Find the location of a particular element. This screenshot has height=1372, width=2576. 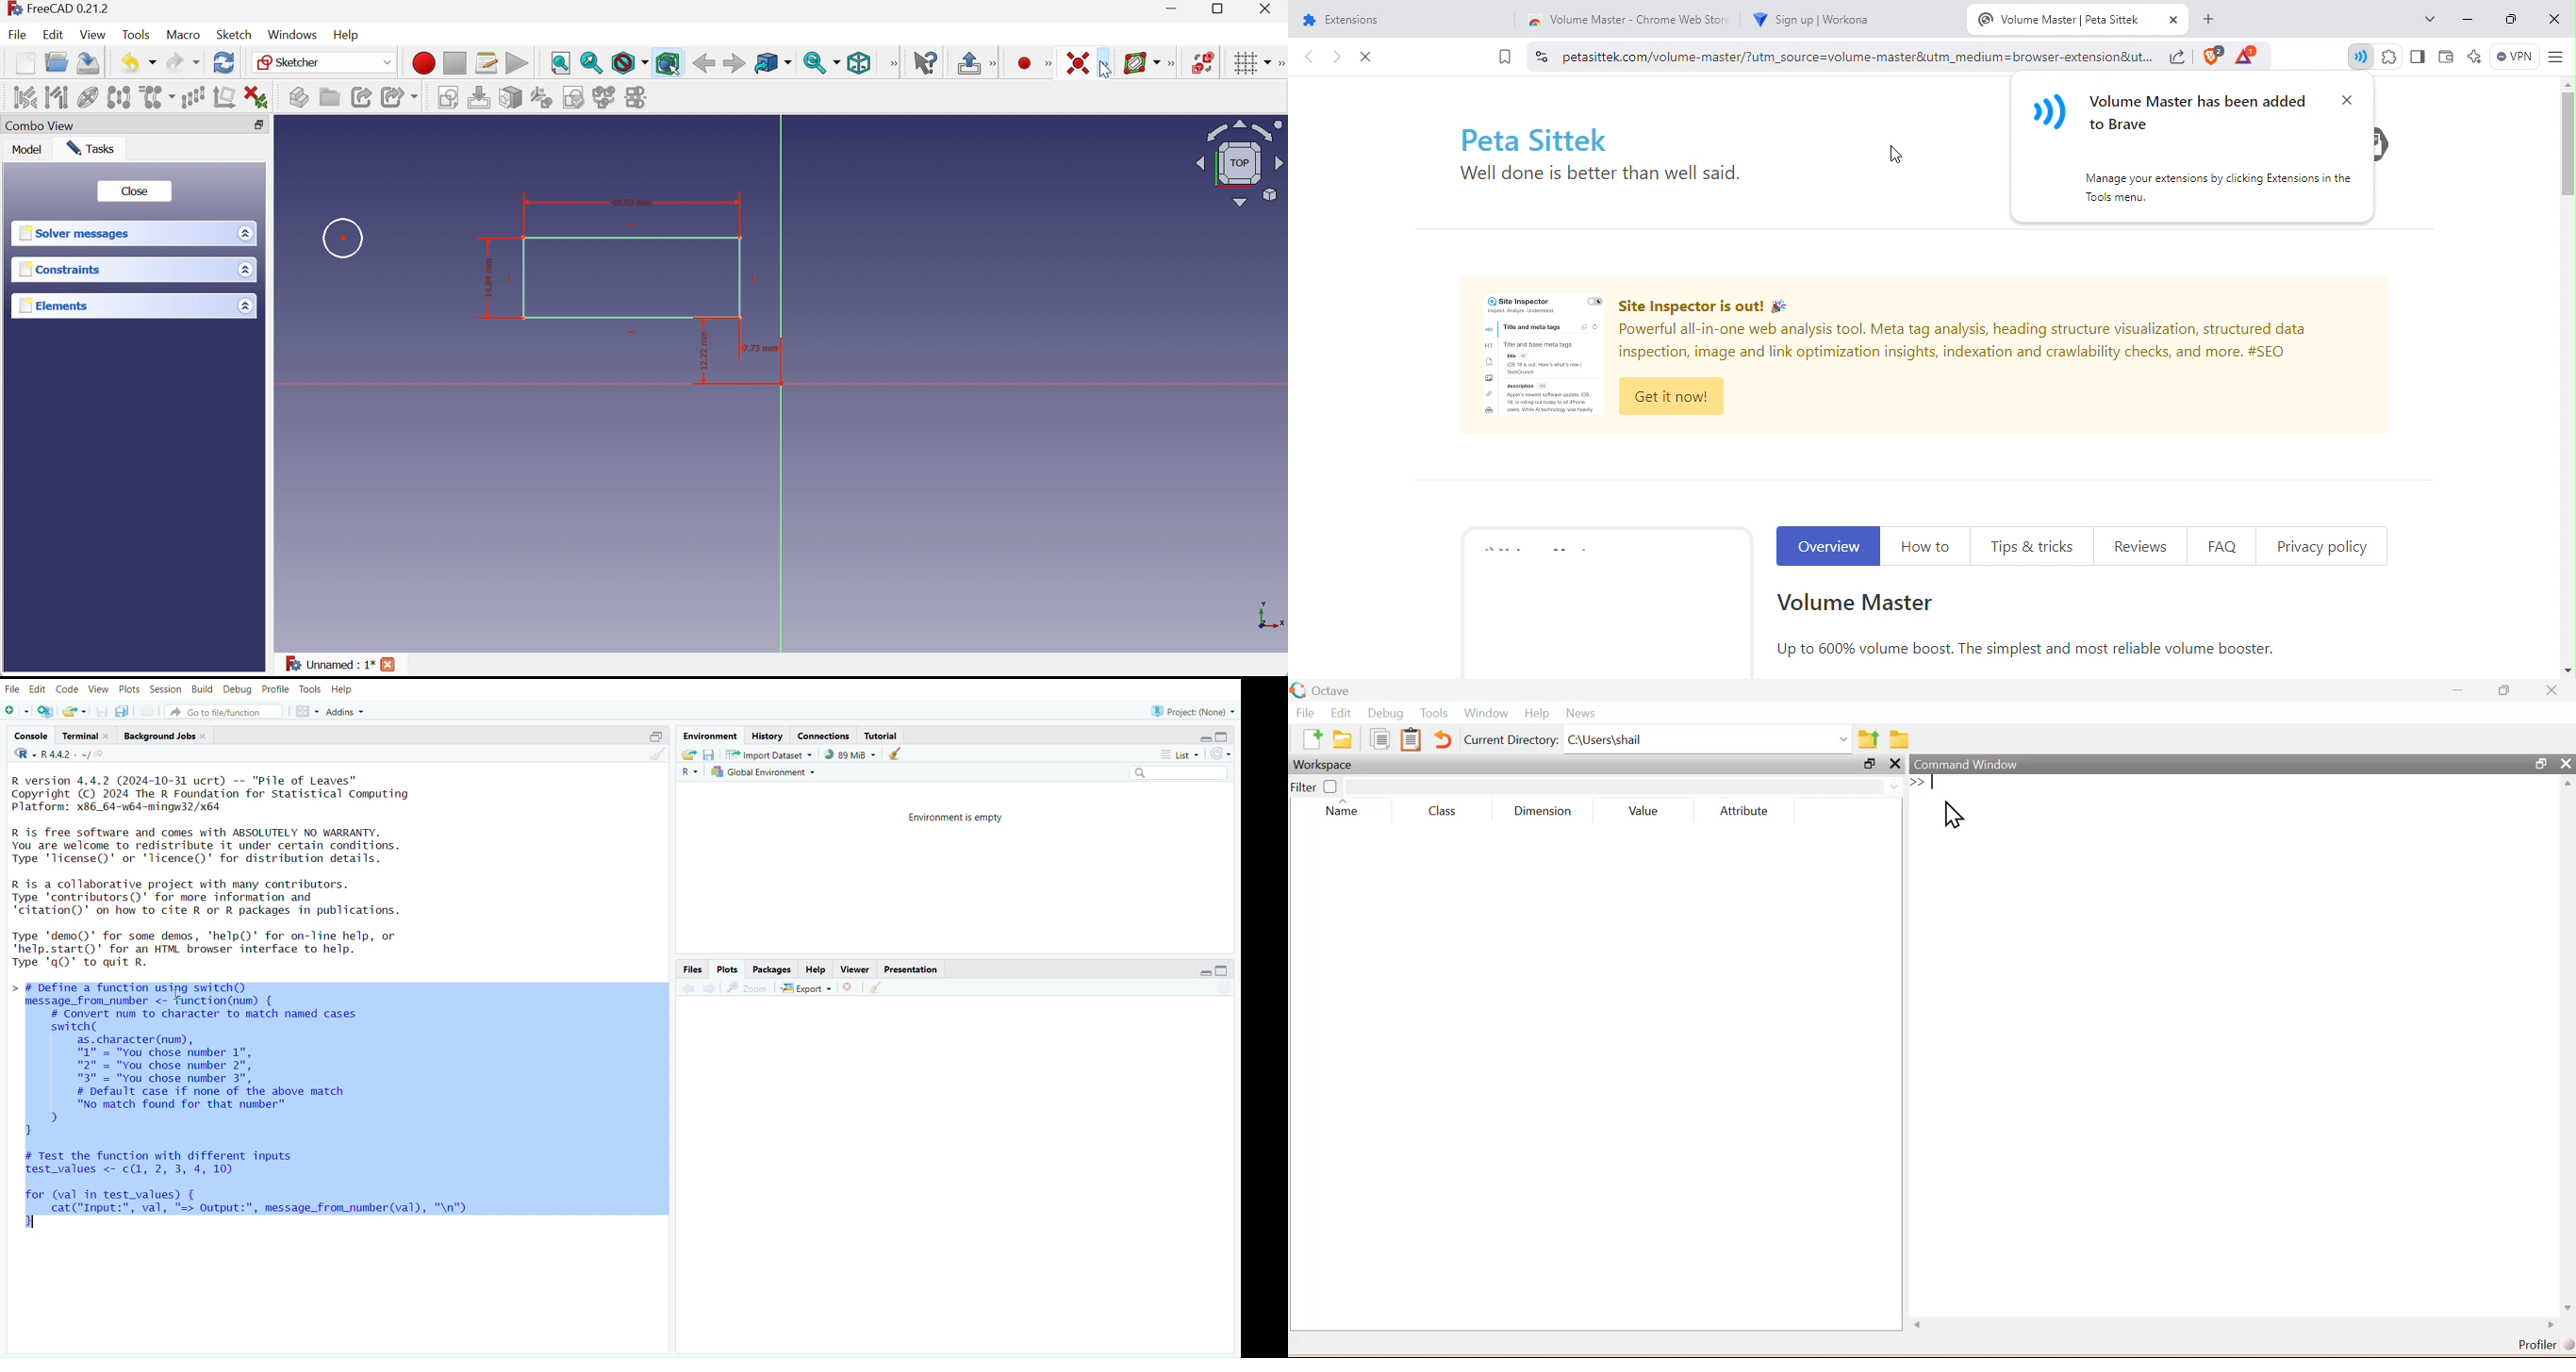

Close is located at coordinates (850, 987).